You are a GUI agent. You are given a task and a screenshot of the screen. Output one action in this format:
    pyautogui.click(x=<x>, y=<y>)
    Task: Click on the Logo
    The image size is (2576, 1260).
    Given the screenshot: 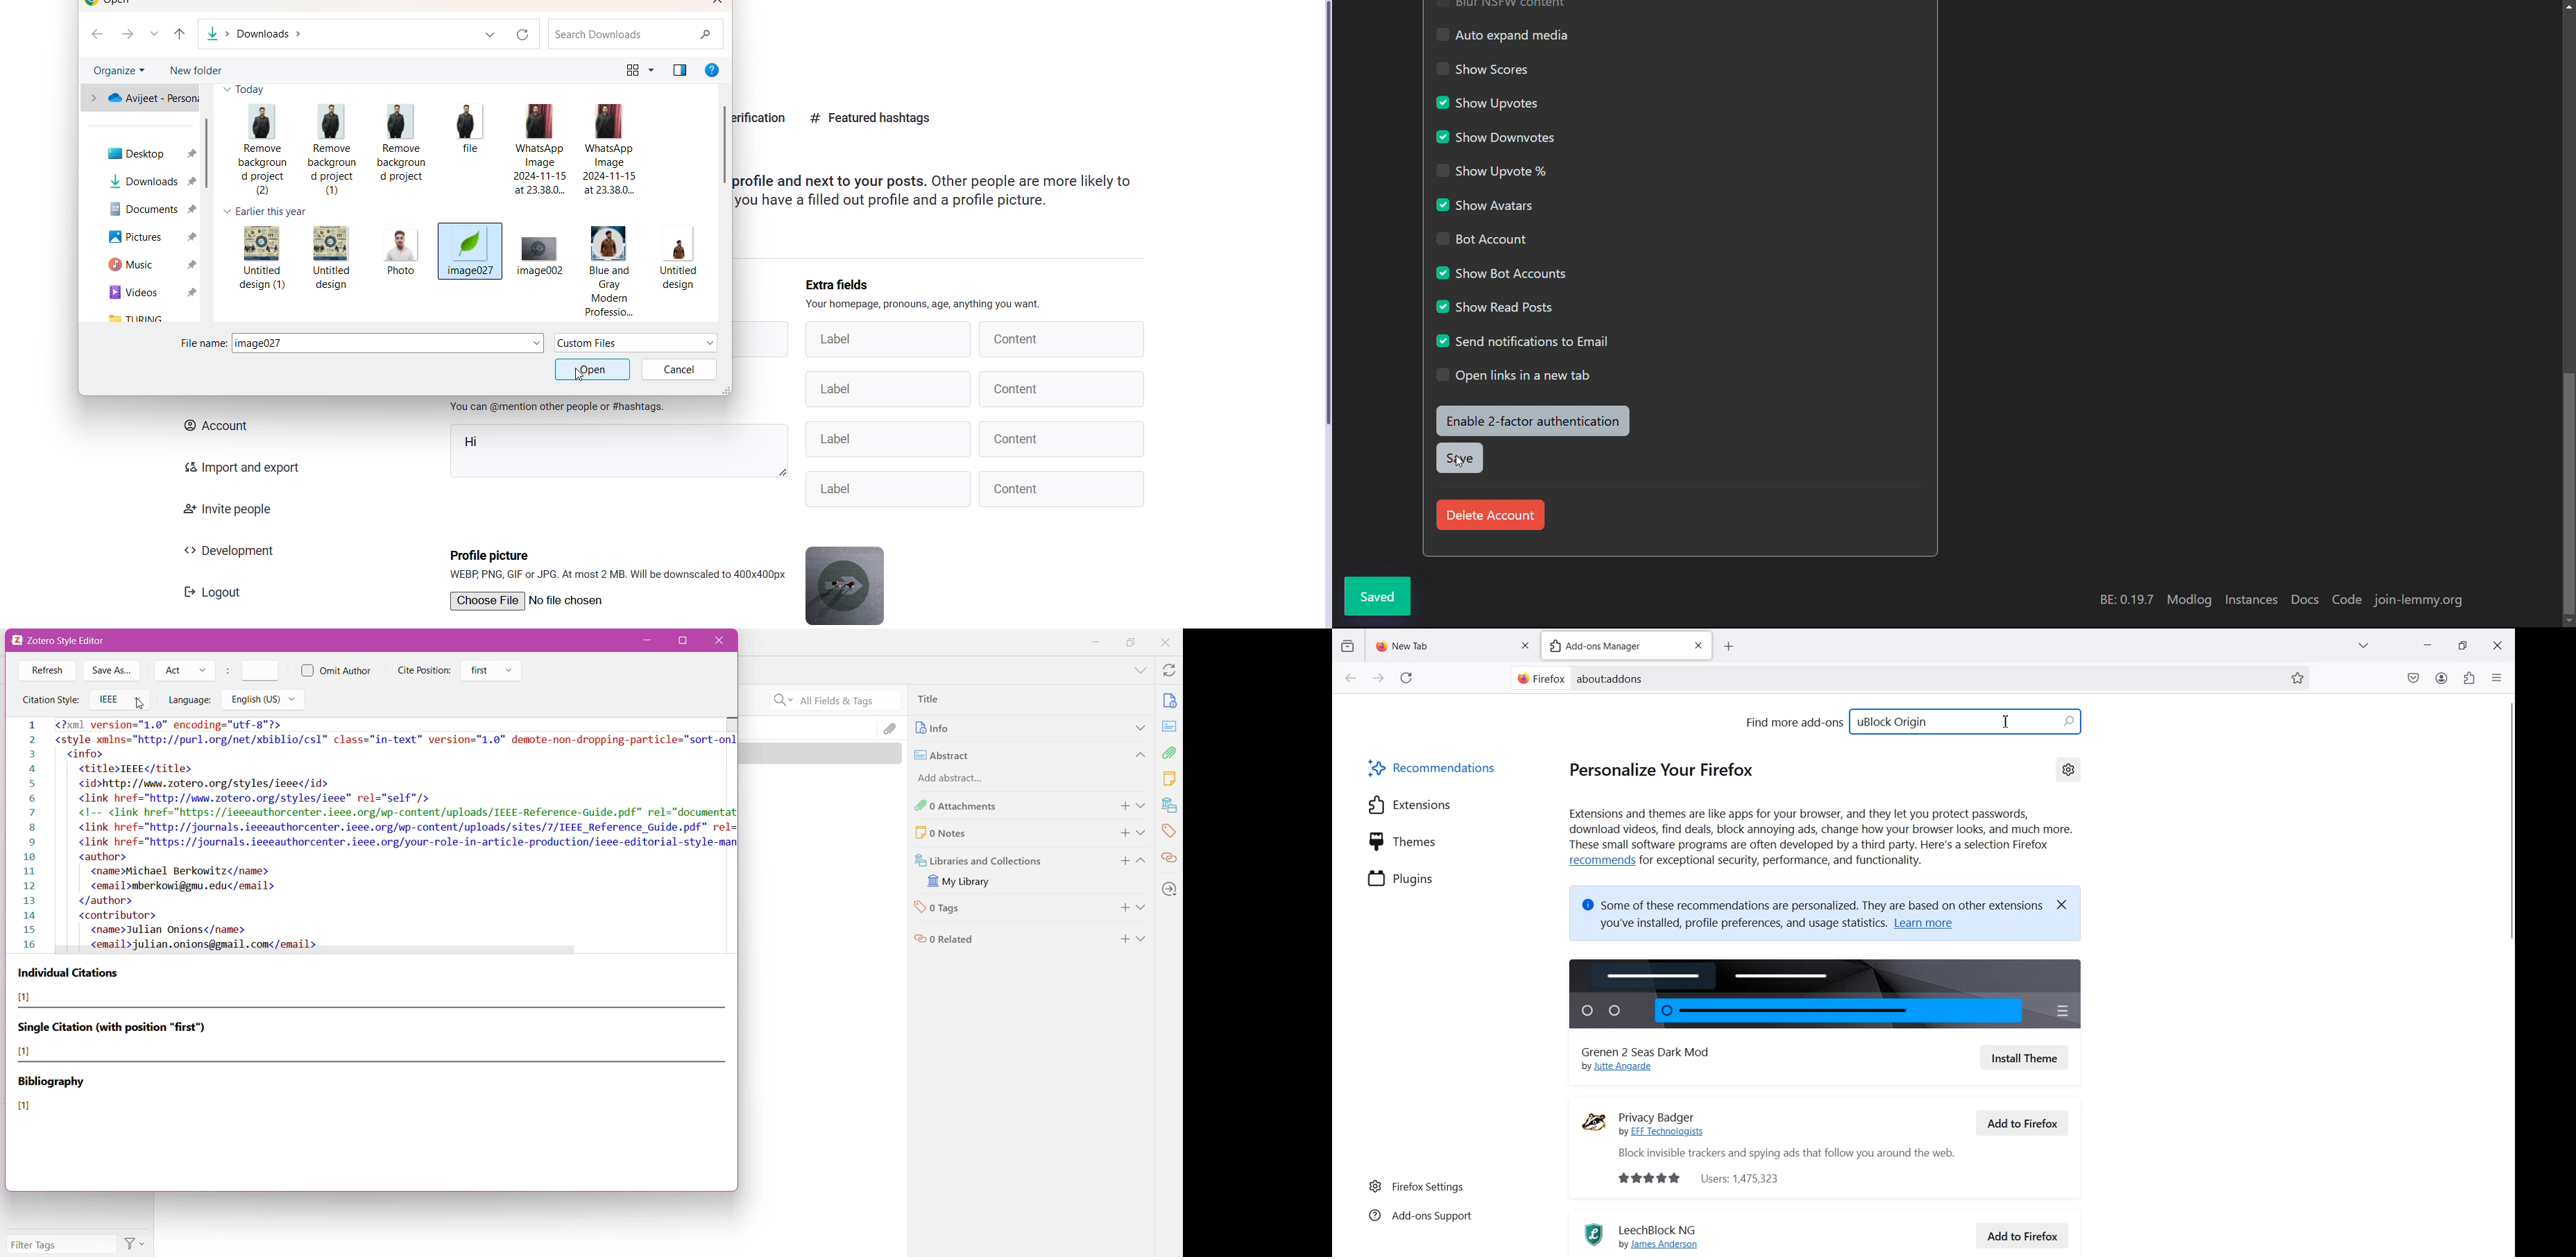 What is the action you would take?
    pyautogui.click(x=1588, y=1234)
    